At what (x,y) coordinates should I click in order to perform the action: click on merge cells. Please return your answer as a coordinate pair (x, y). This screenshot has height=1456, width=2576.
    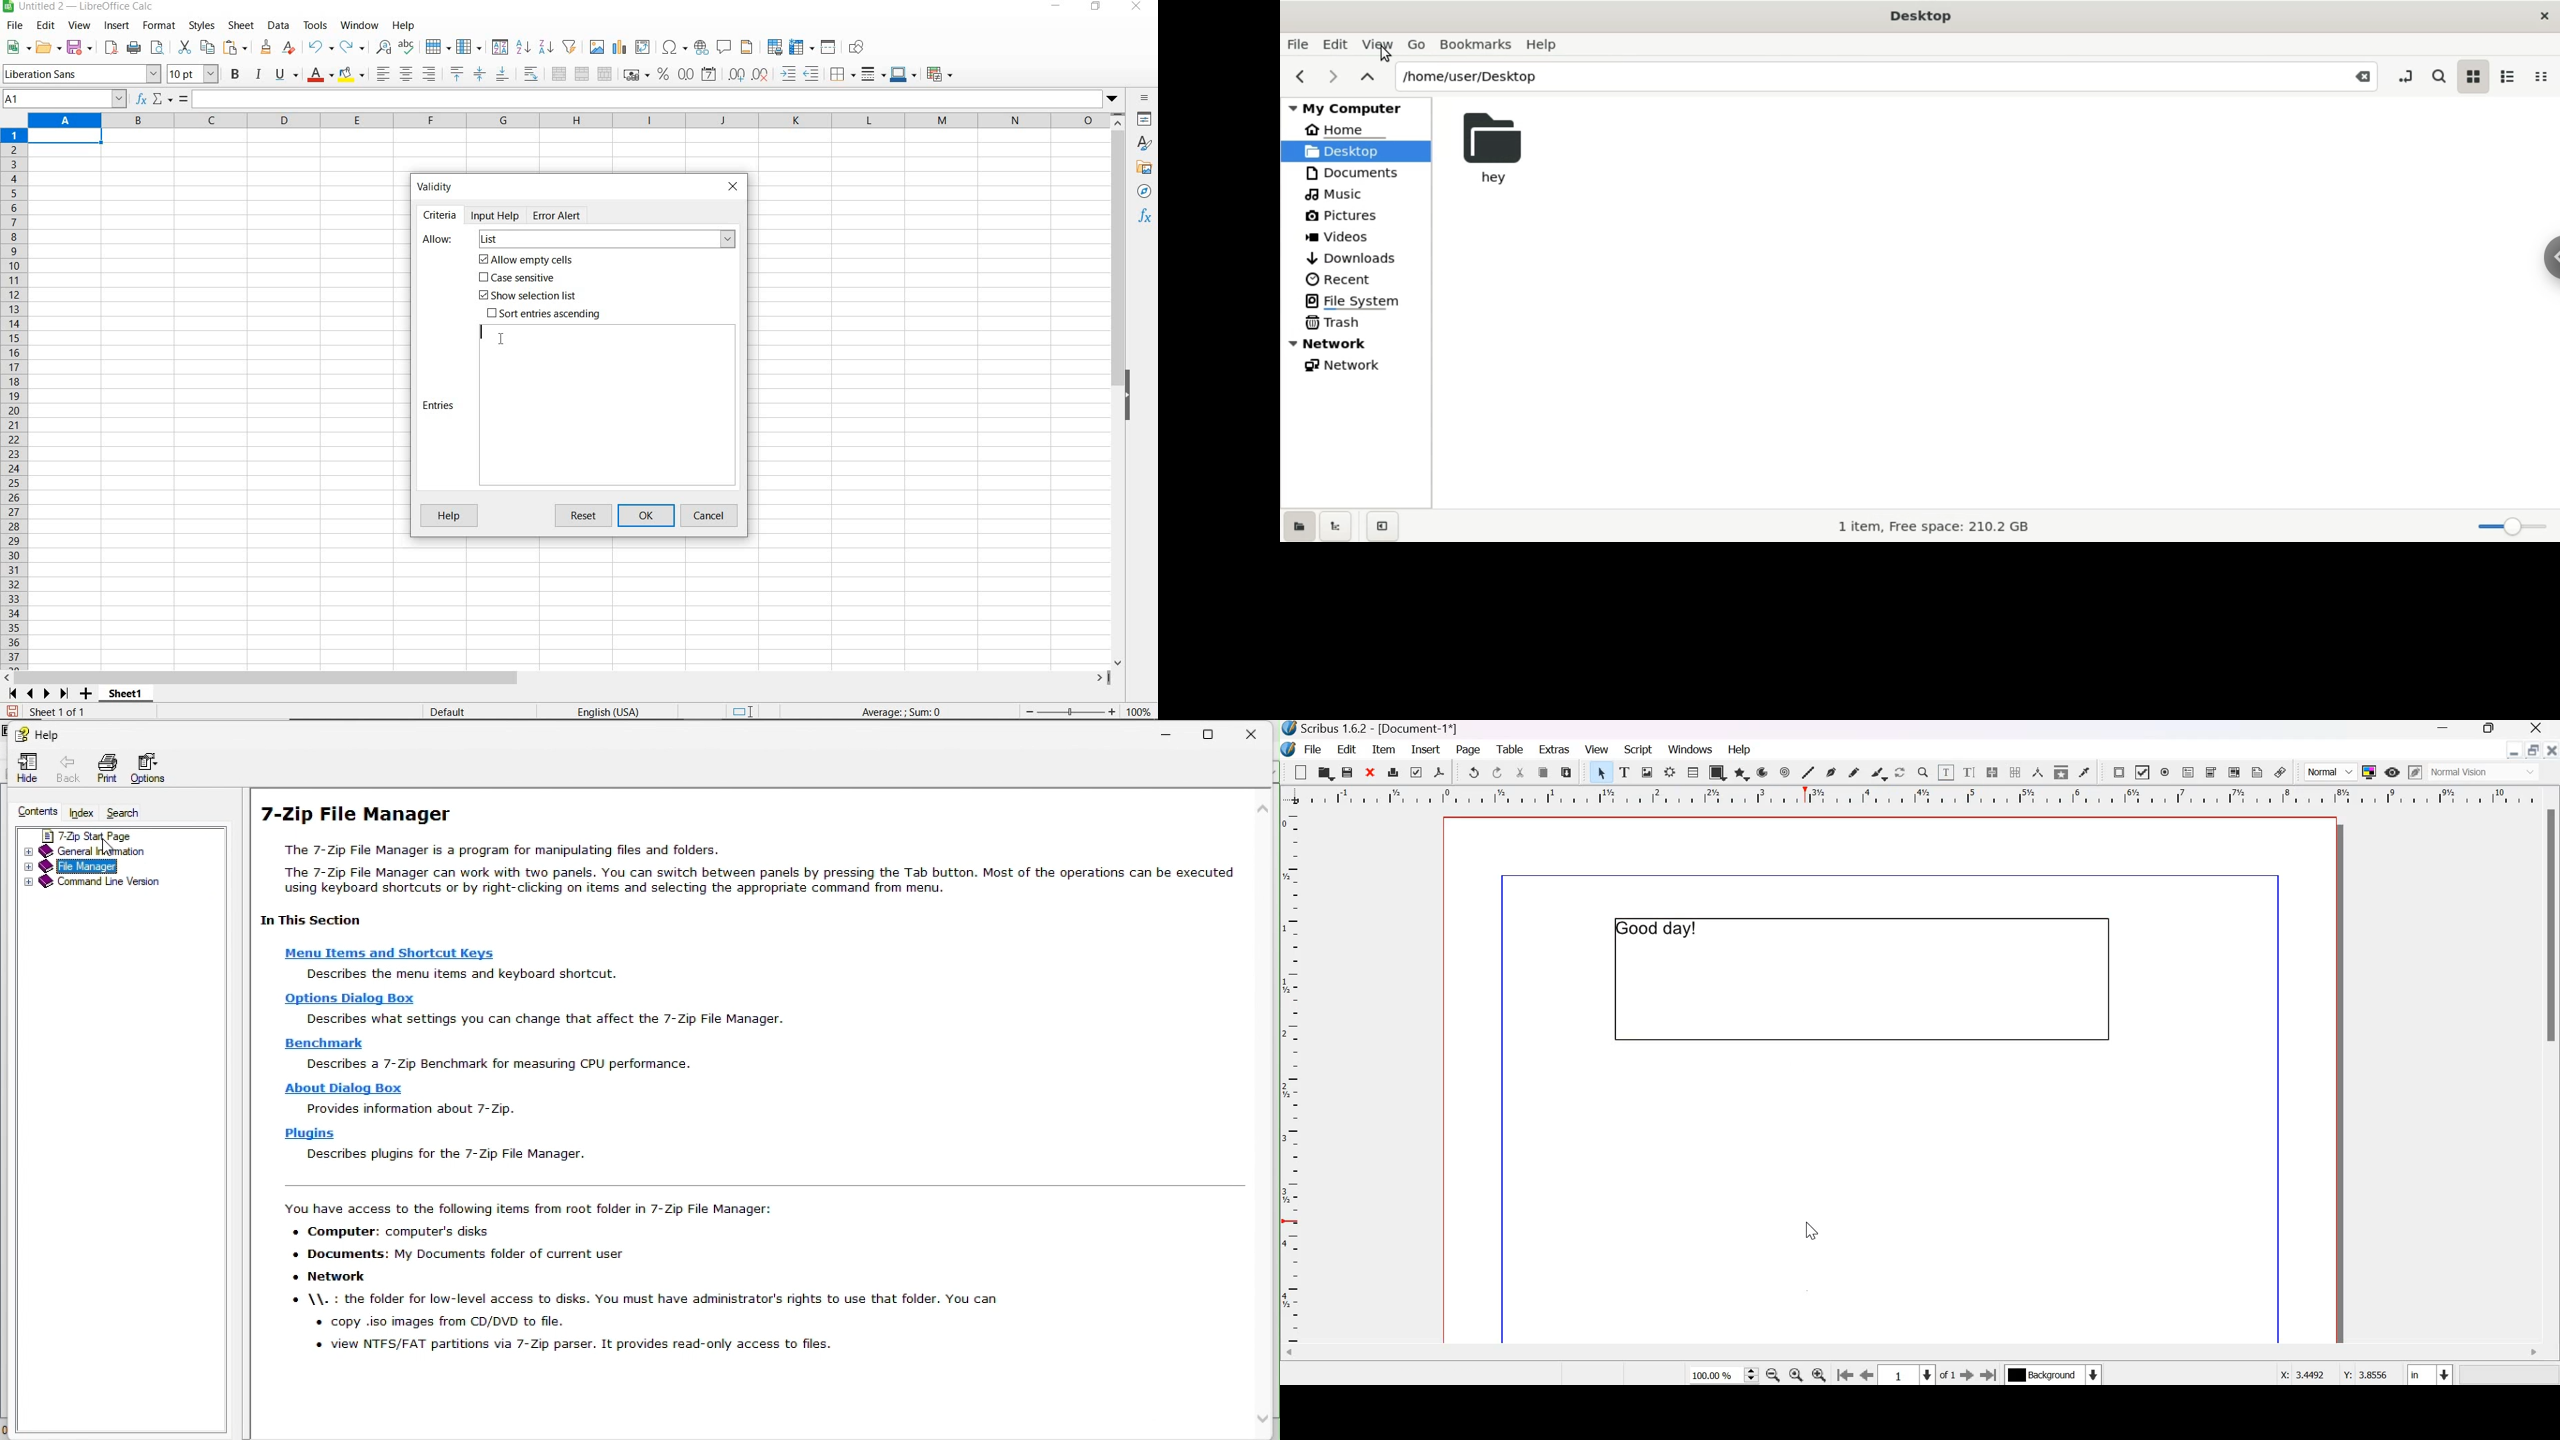
    Looking at the image, I should click on (583, 72).